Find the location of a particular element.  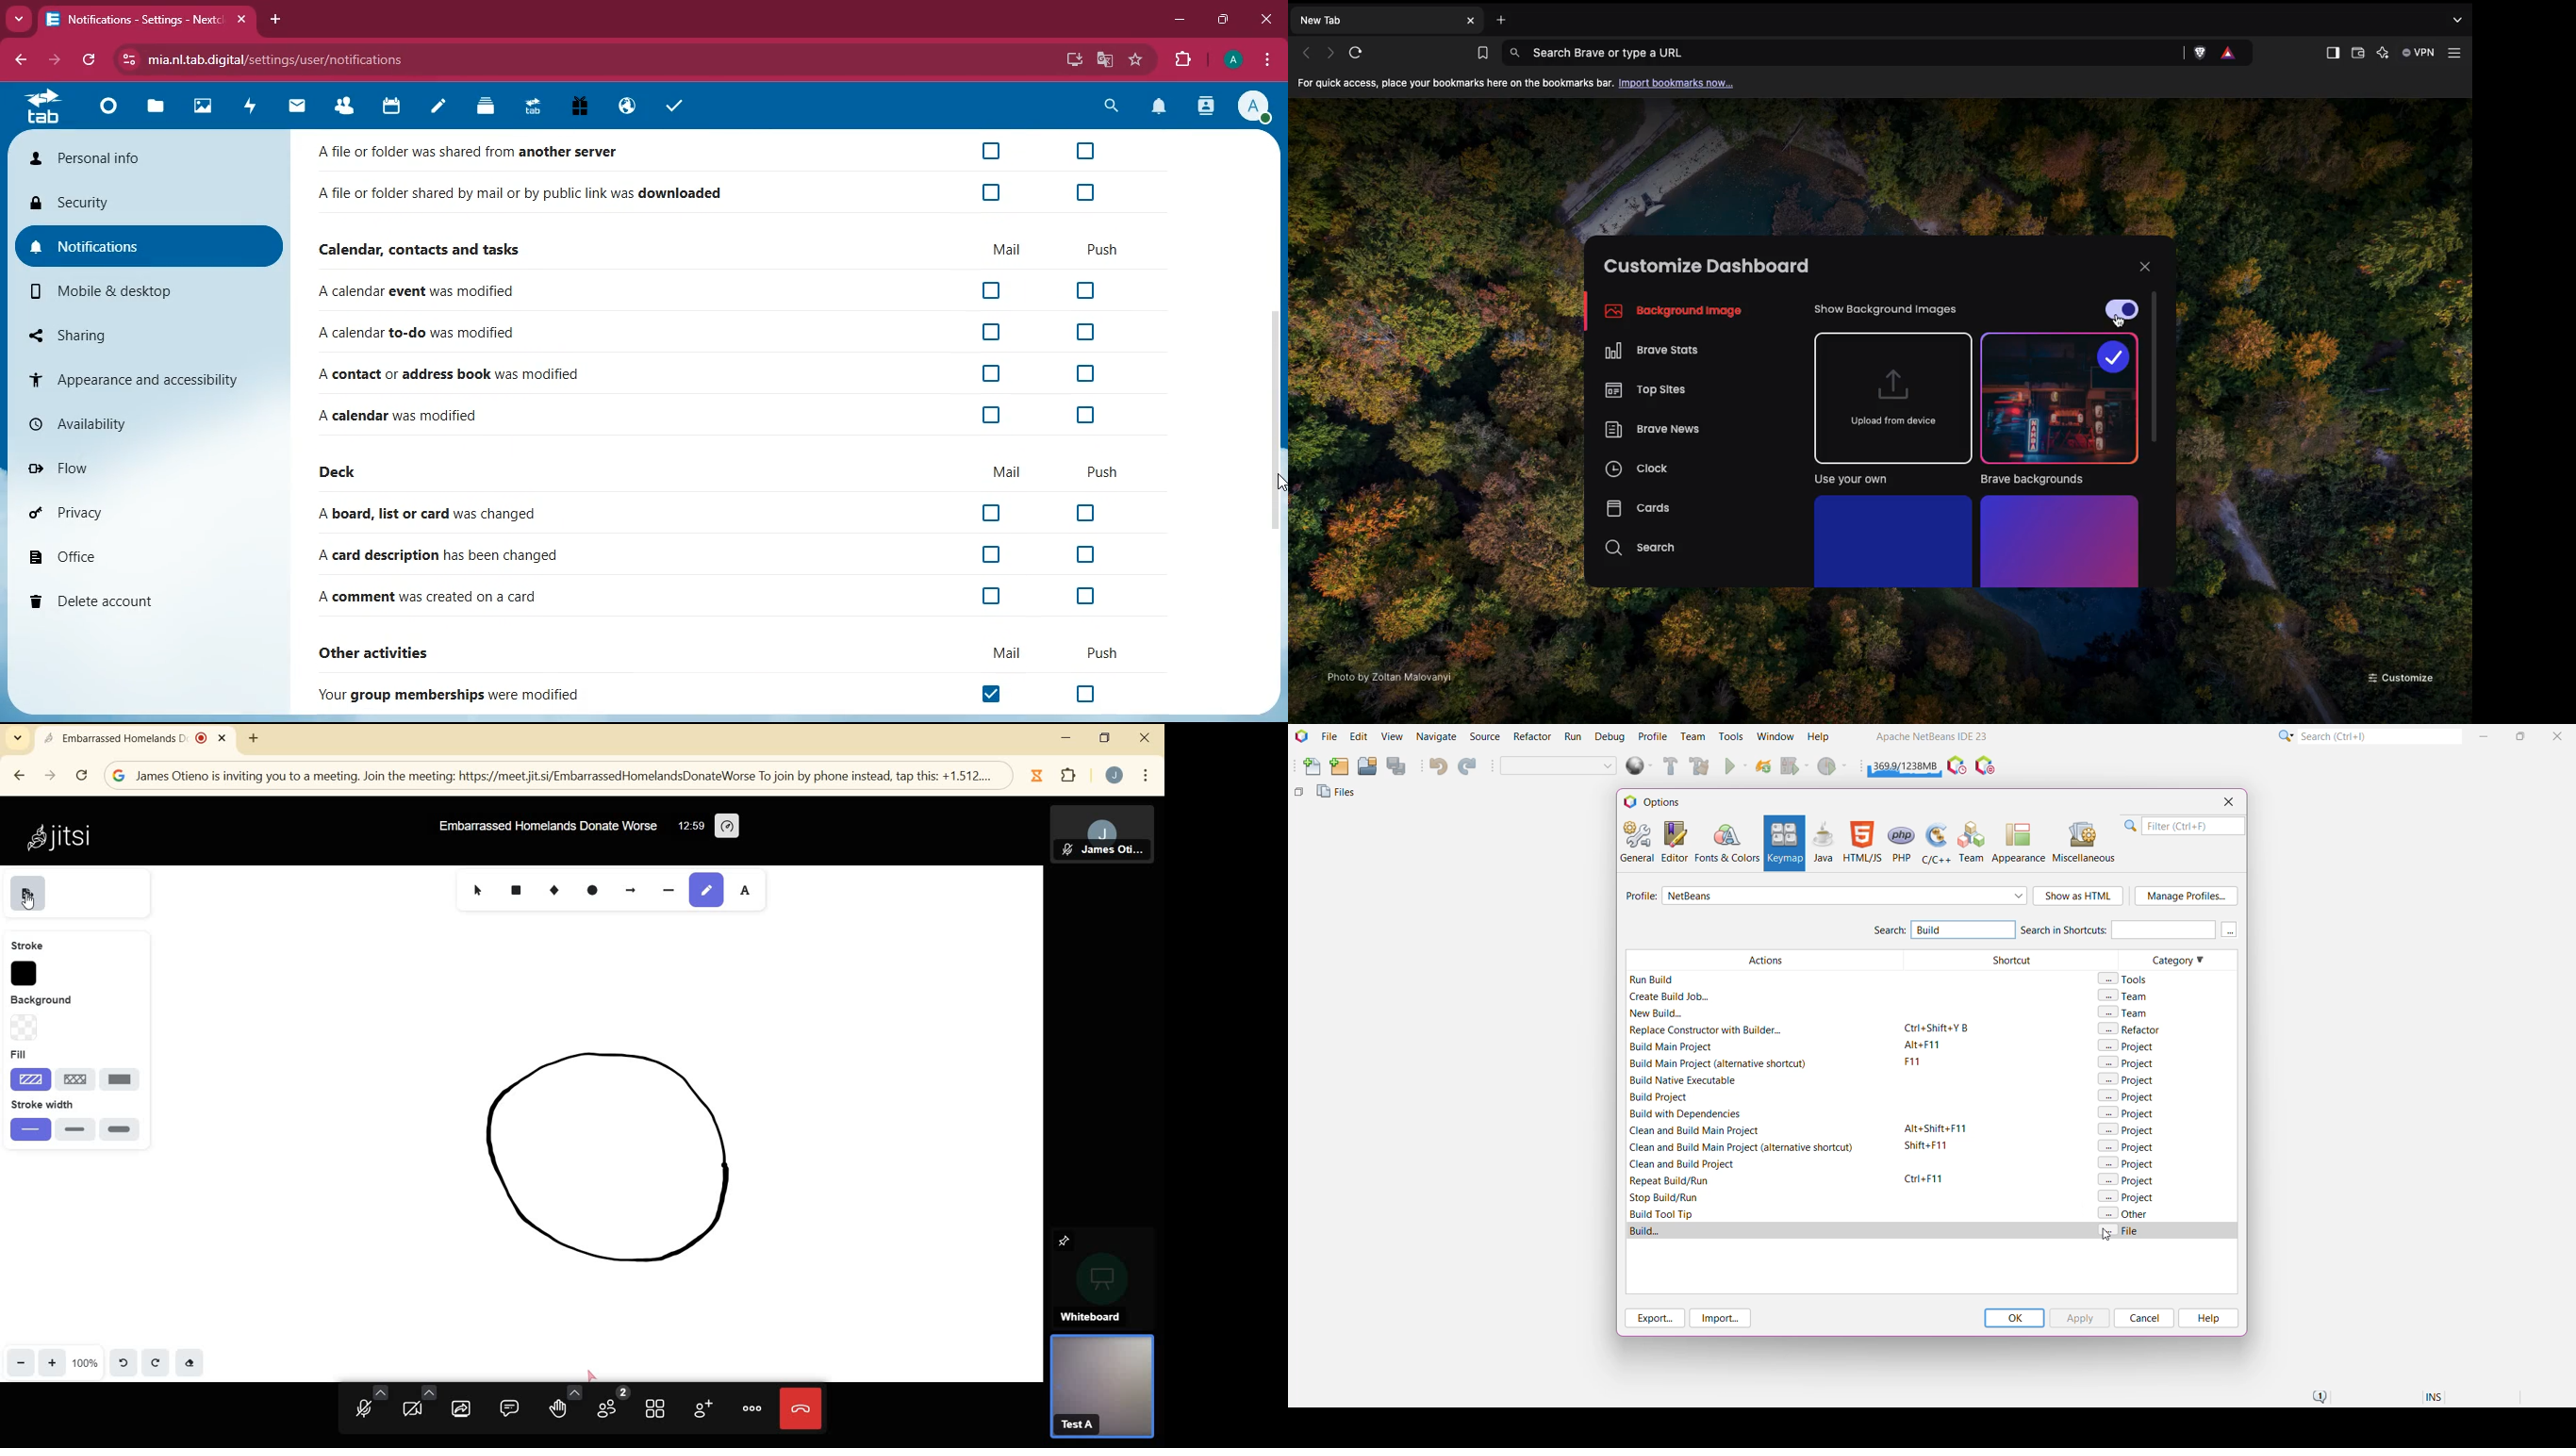

availability is located at coordinates (146, 423).